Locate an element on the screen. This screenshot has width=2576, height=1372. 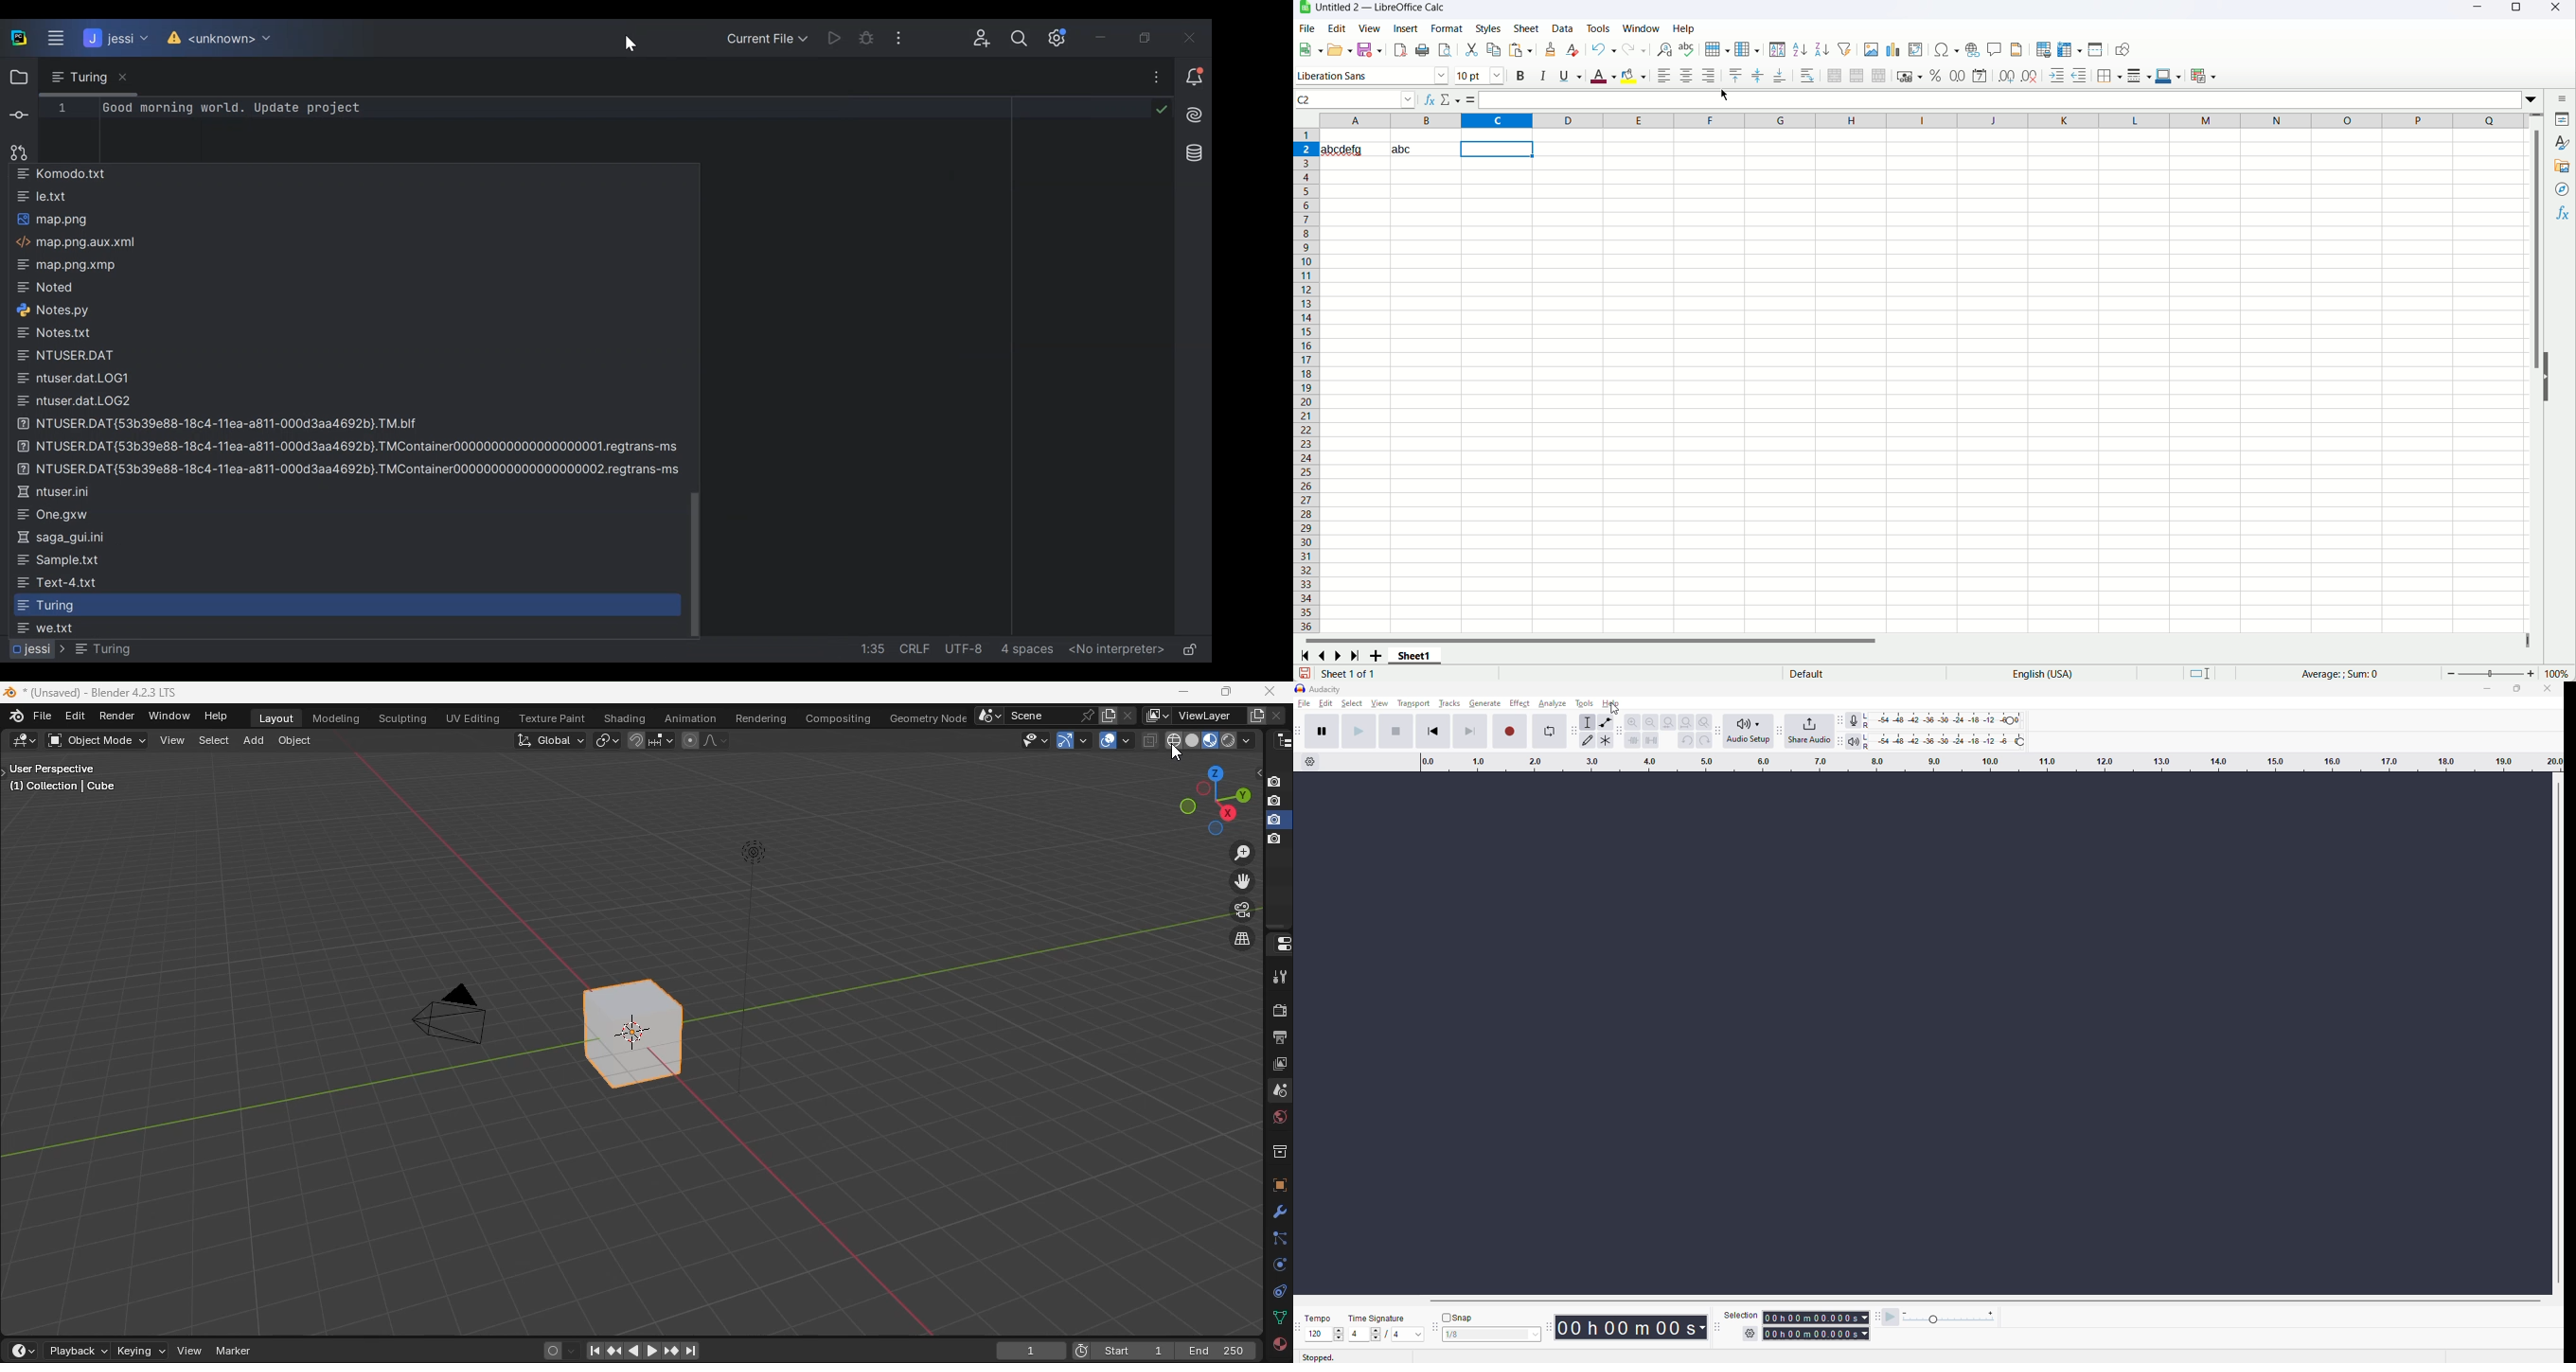
scroll bar is located at coordinates (696, 560).